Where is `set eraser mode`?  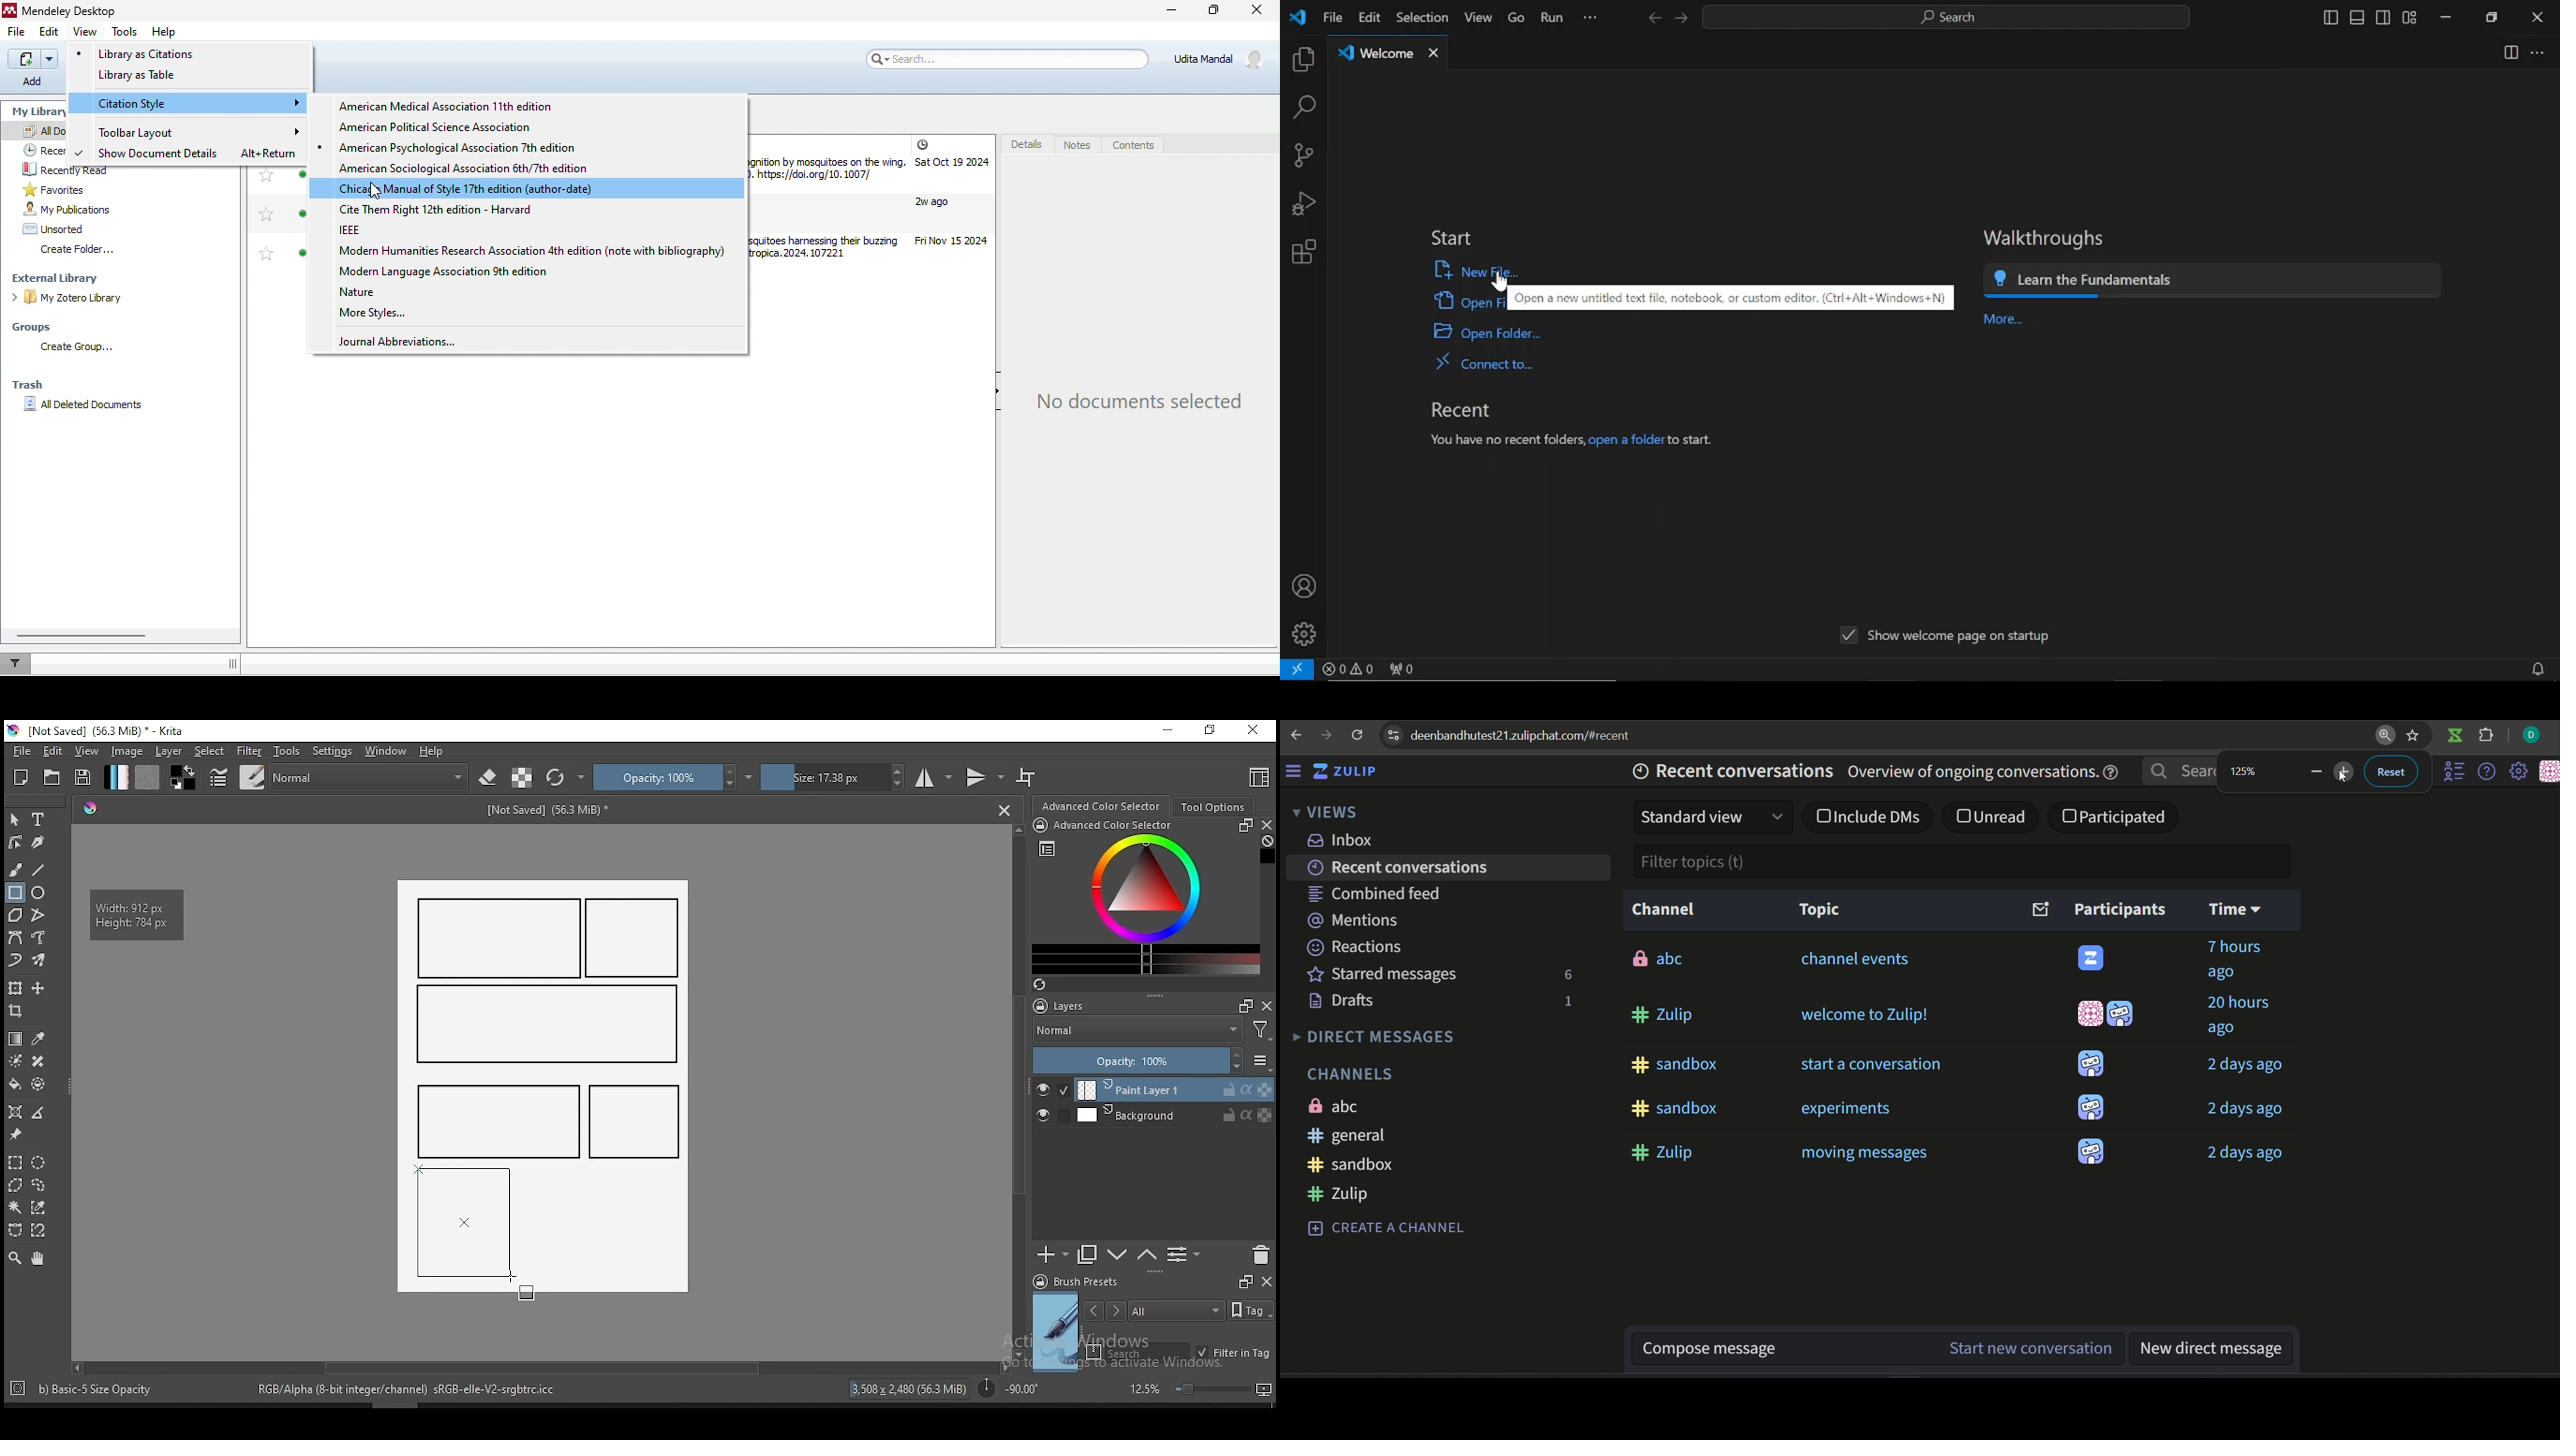
set eraser mode is located at coordinates (490, 778).